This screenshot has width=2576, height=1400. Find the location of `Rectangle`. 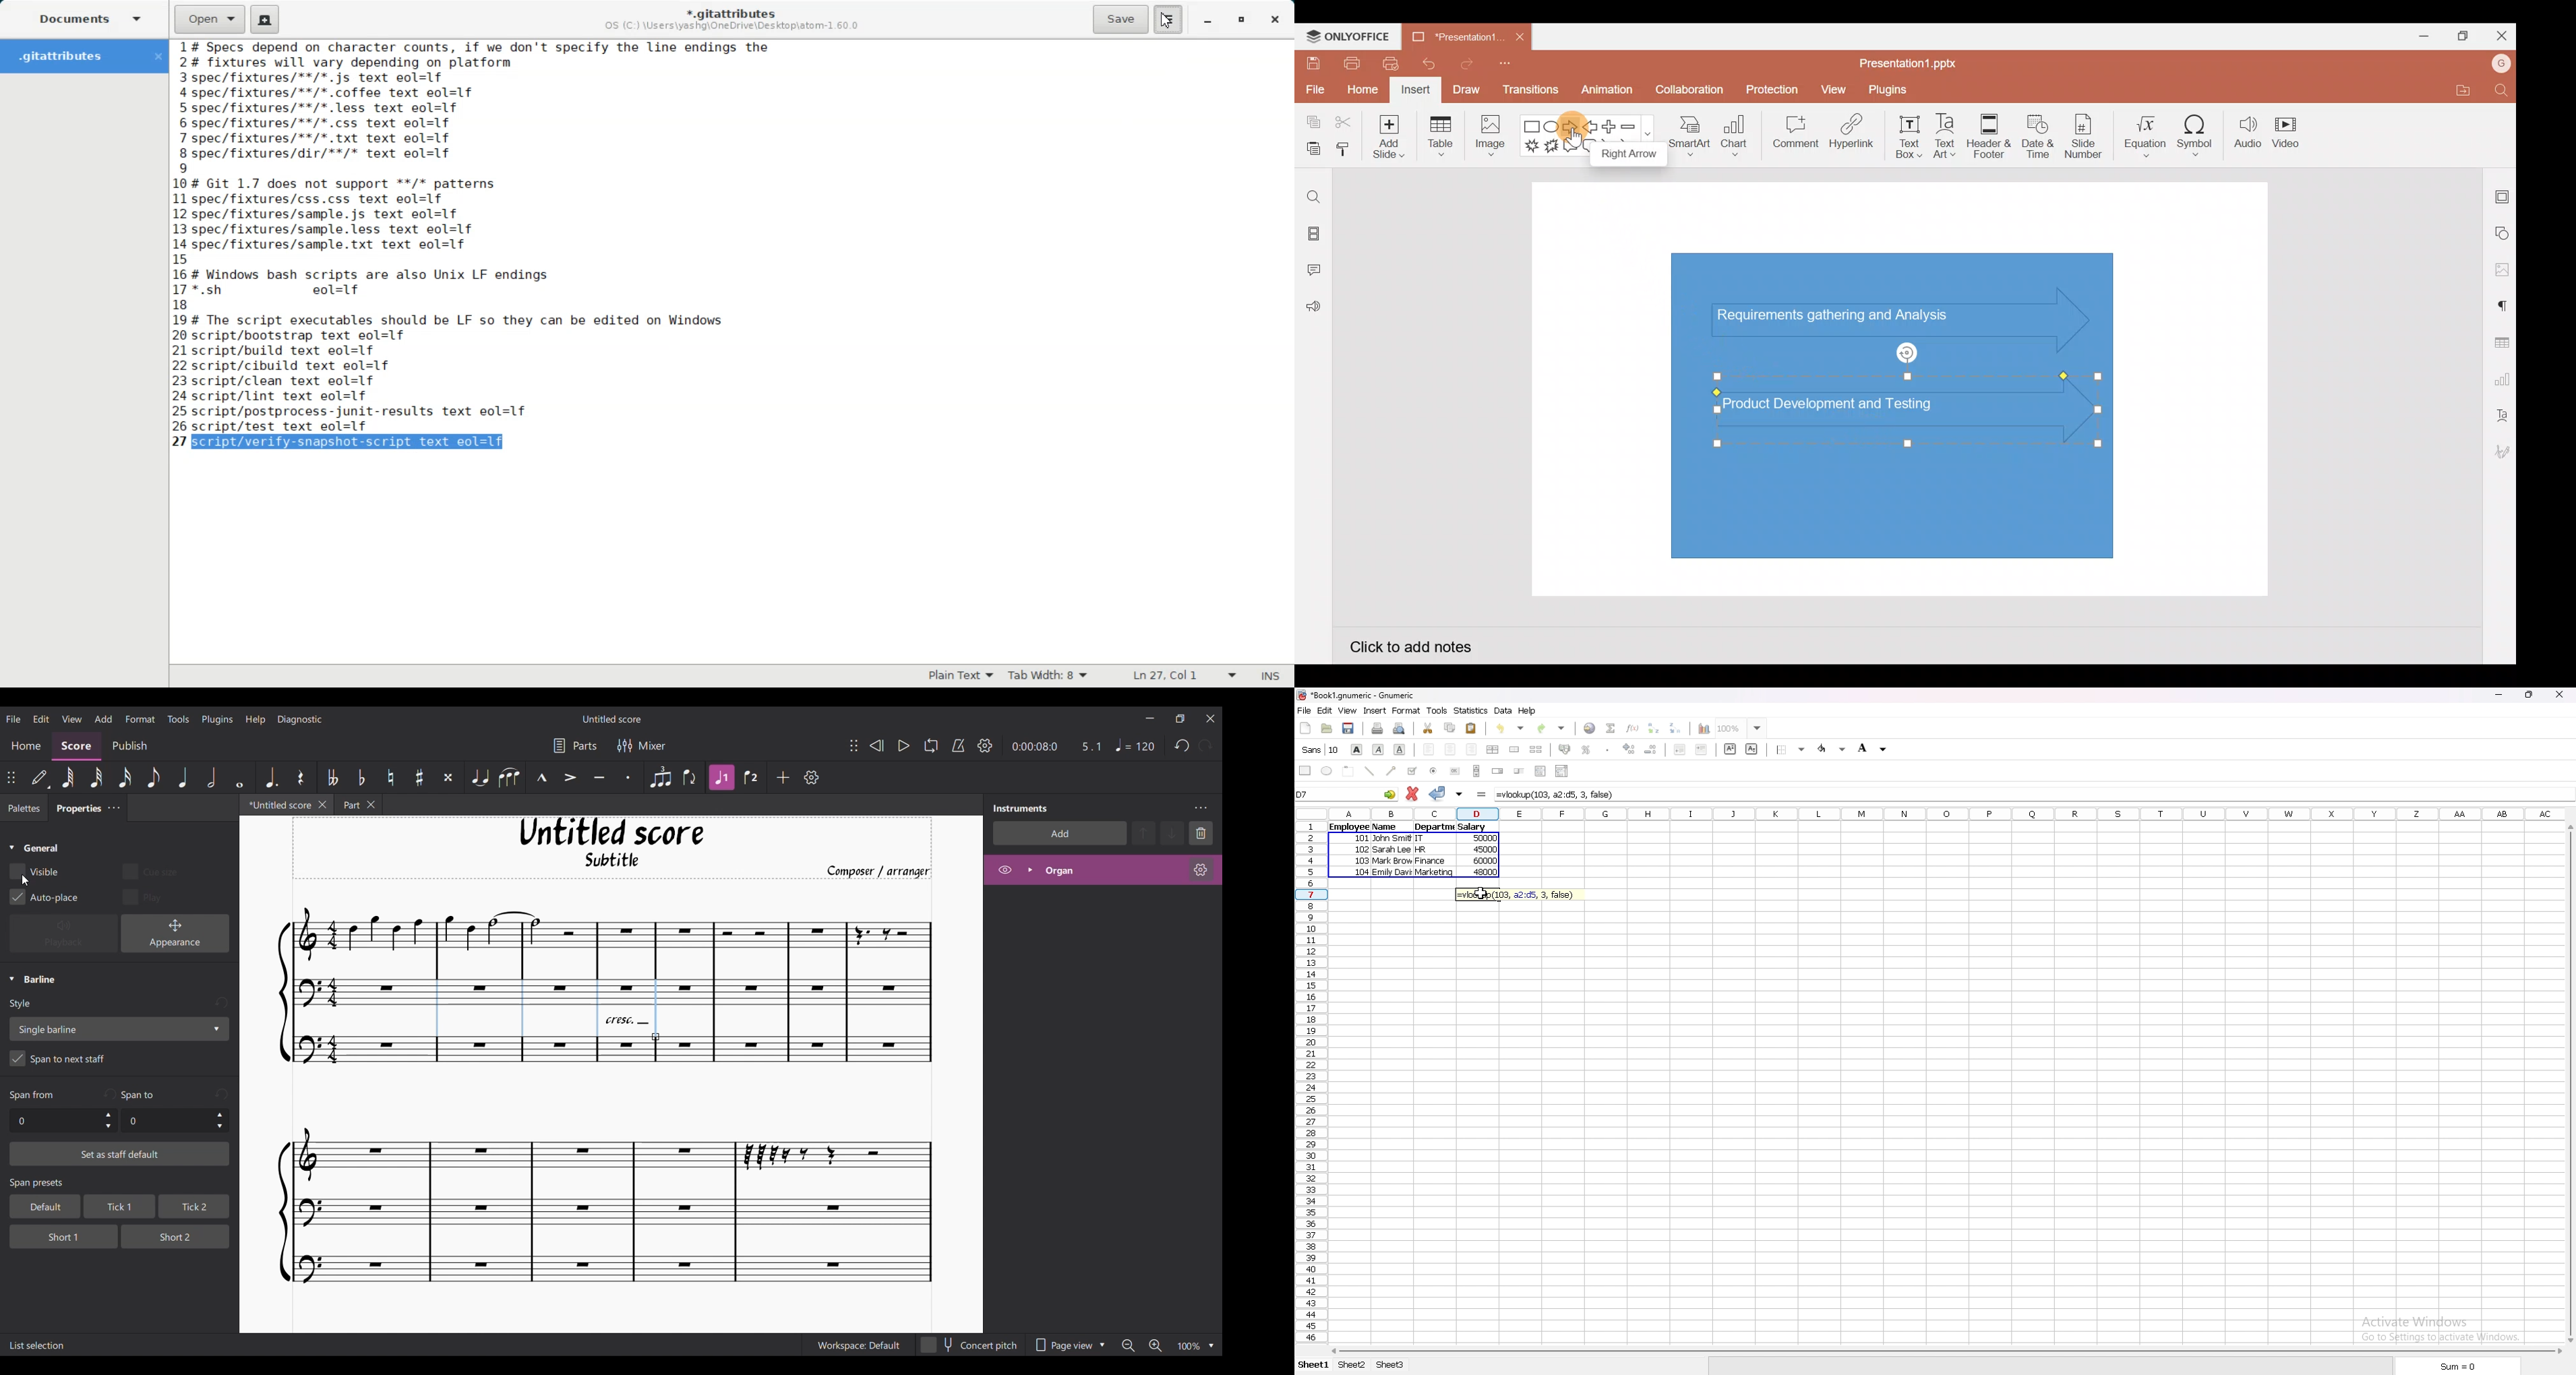

Rectangle is located at coordinates (1533, 127).